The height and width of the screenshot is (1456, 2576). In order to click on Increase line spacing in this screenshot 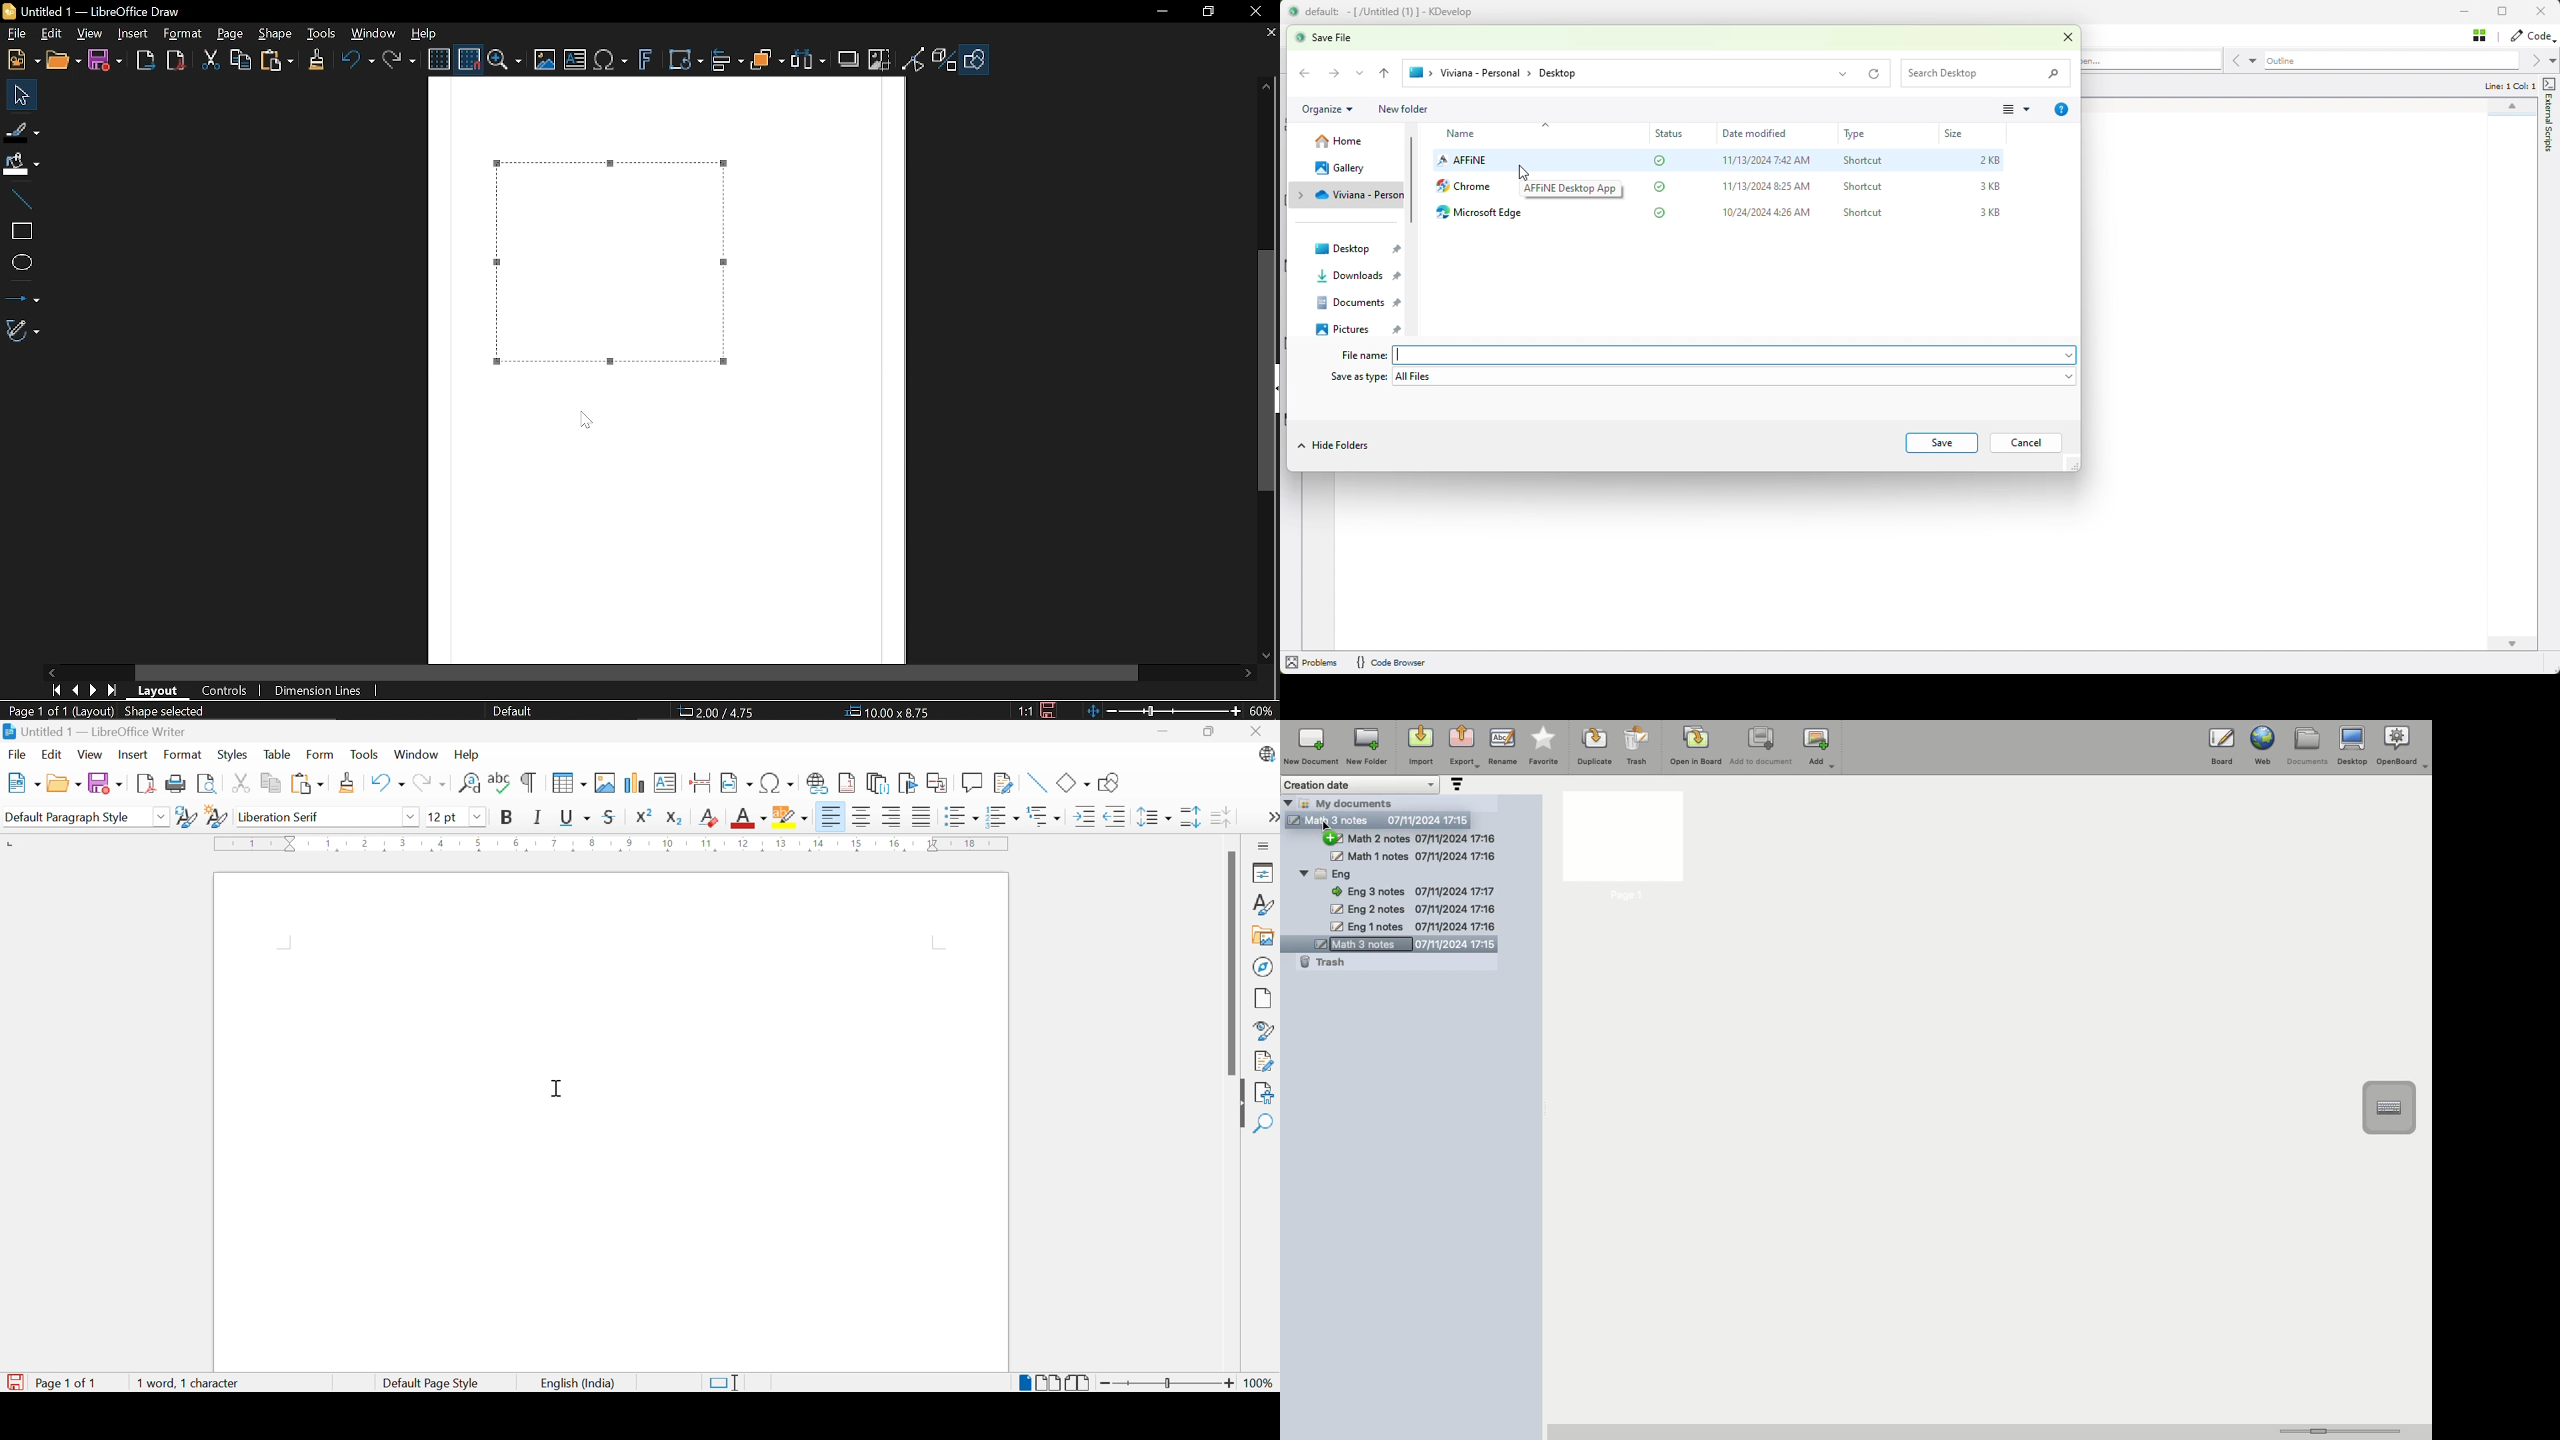, I will do `click(1190, 817)`.